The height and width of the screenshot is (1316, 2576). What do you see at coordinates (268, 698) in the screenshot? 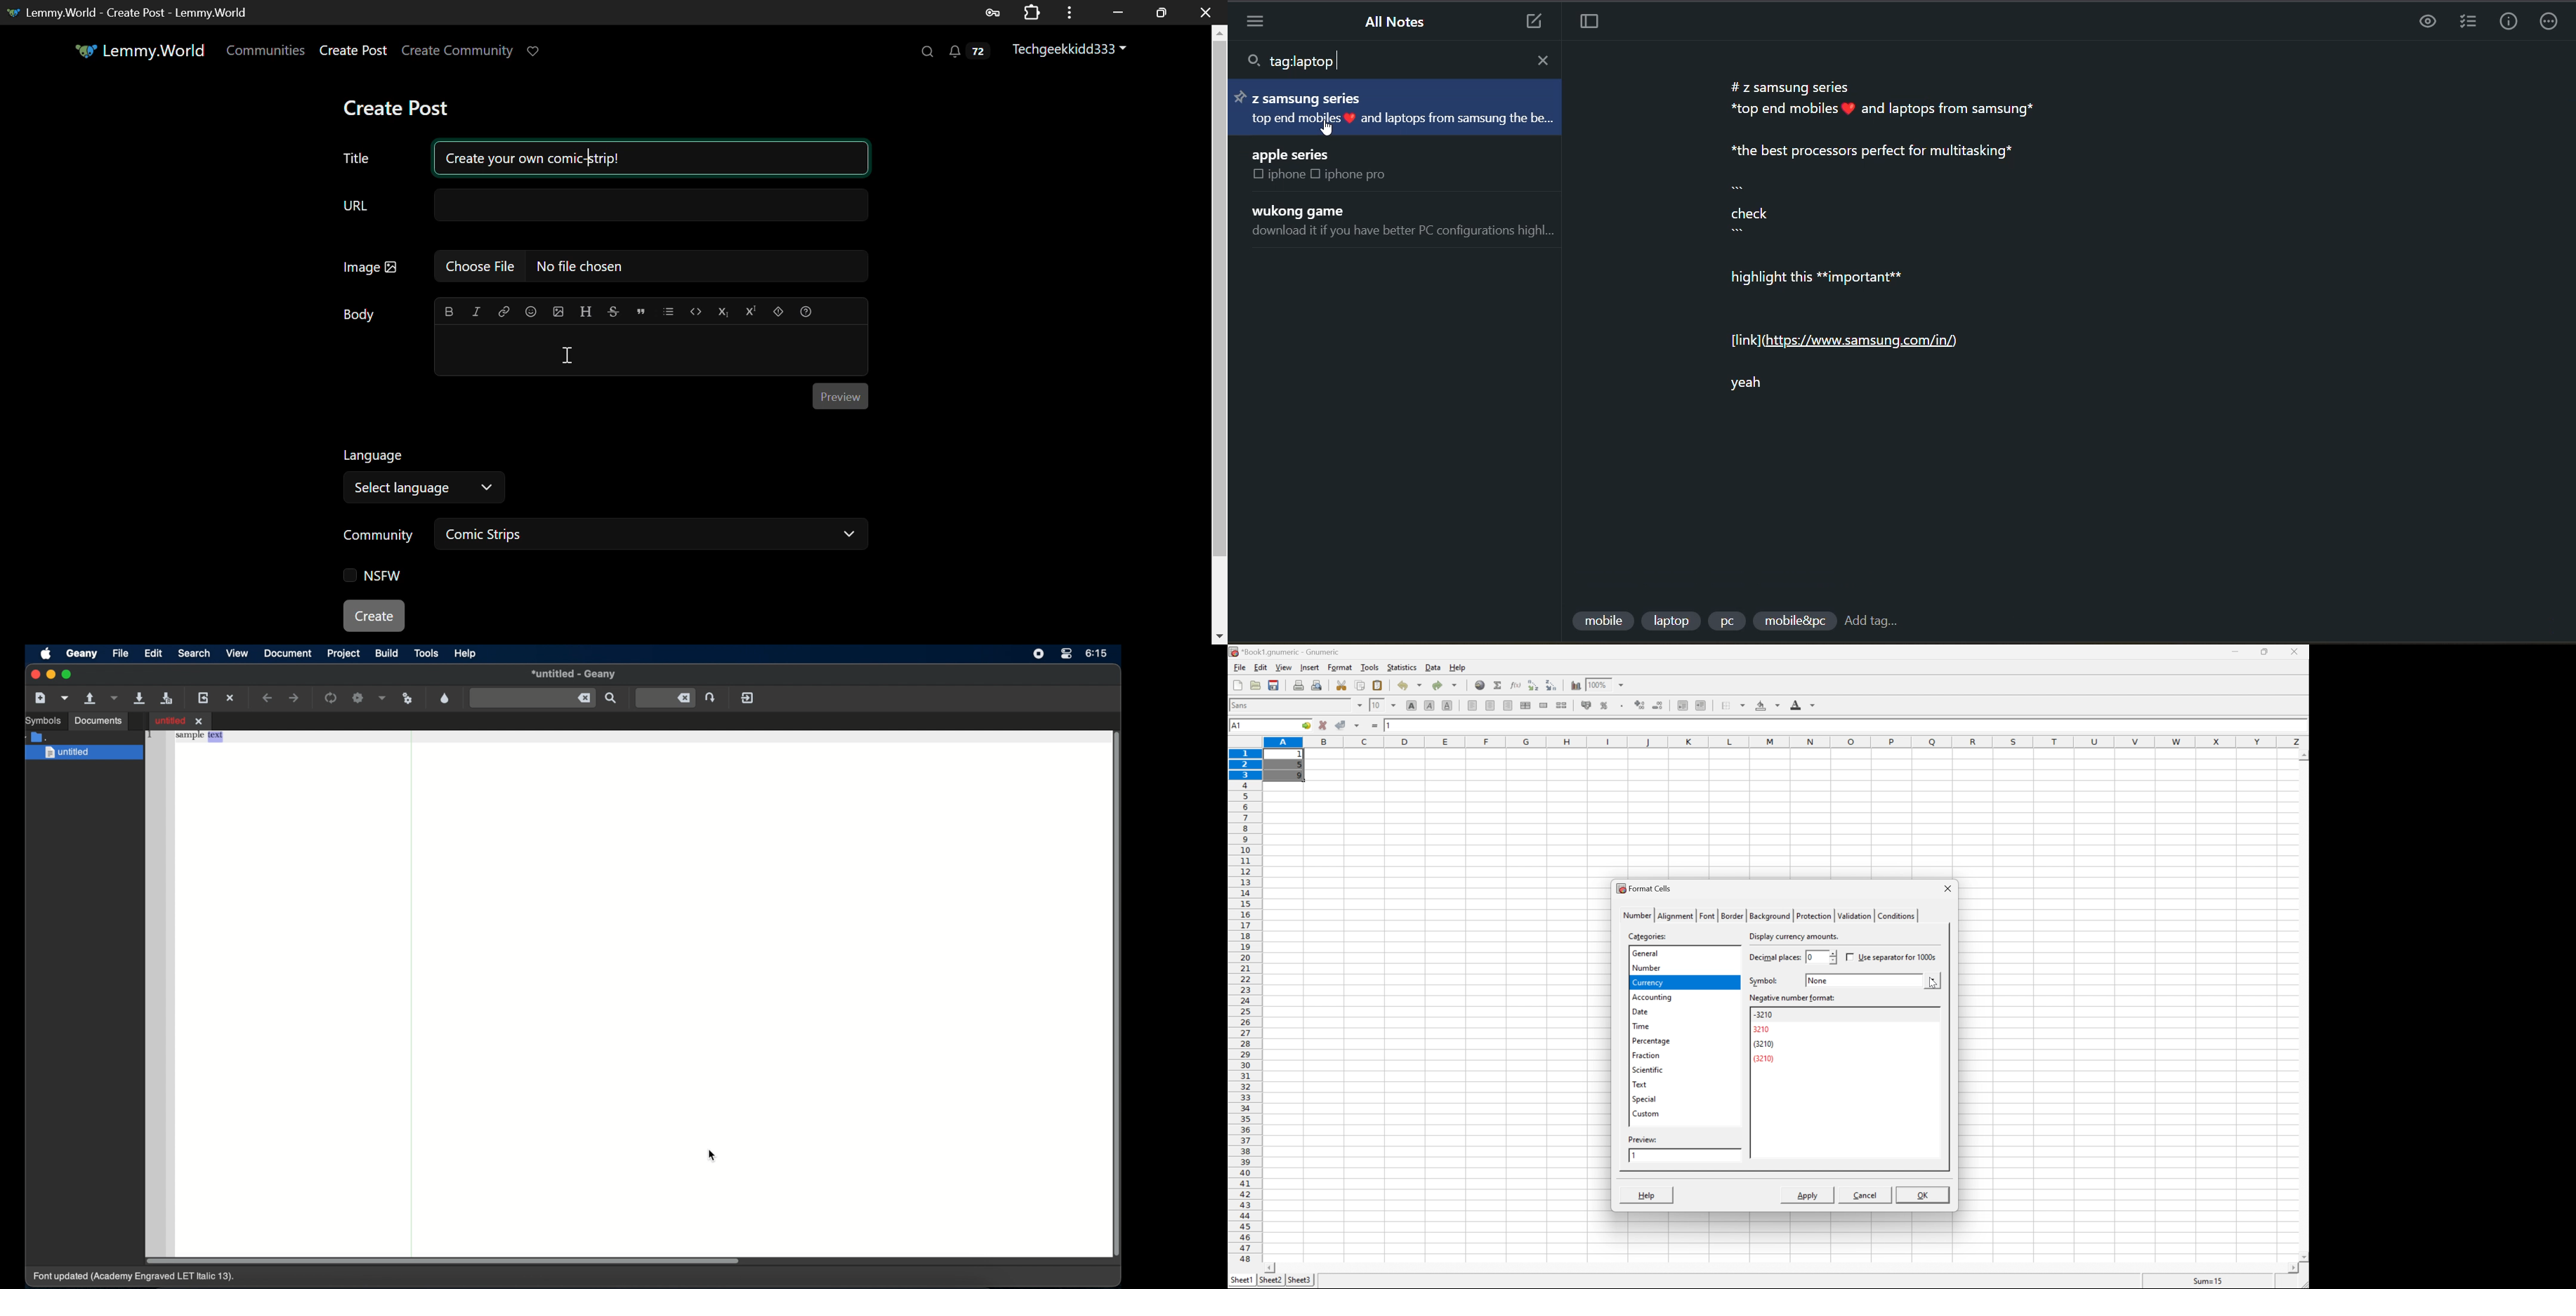
I see `navigate backward a location` at bounding box center [268, 698].